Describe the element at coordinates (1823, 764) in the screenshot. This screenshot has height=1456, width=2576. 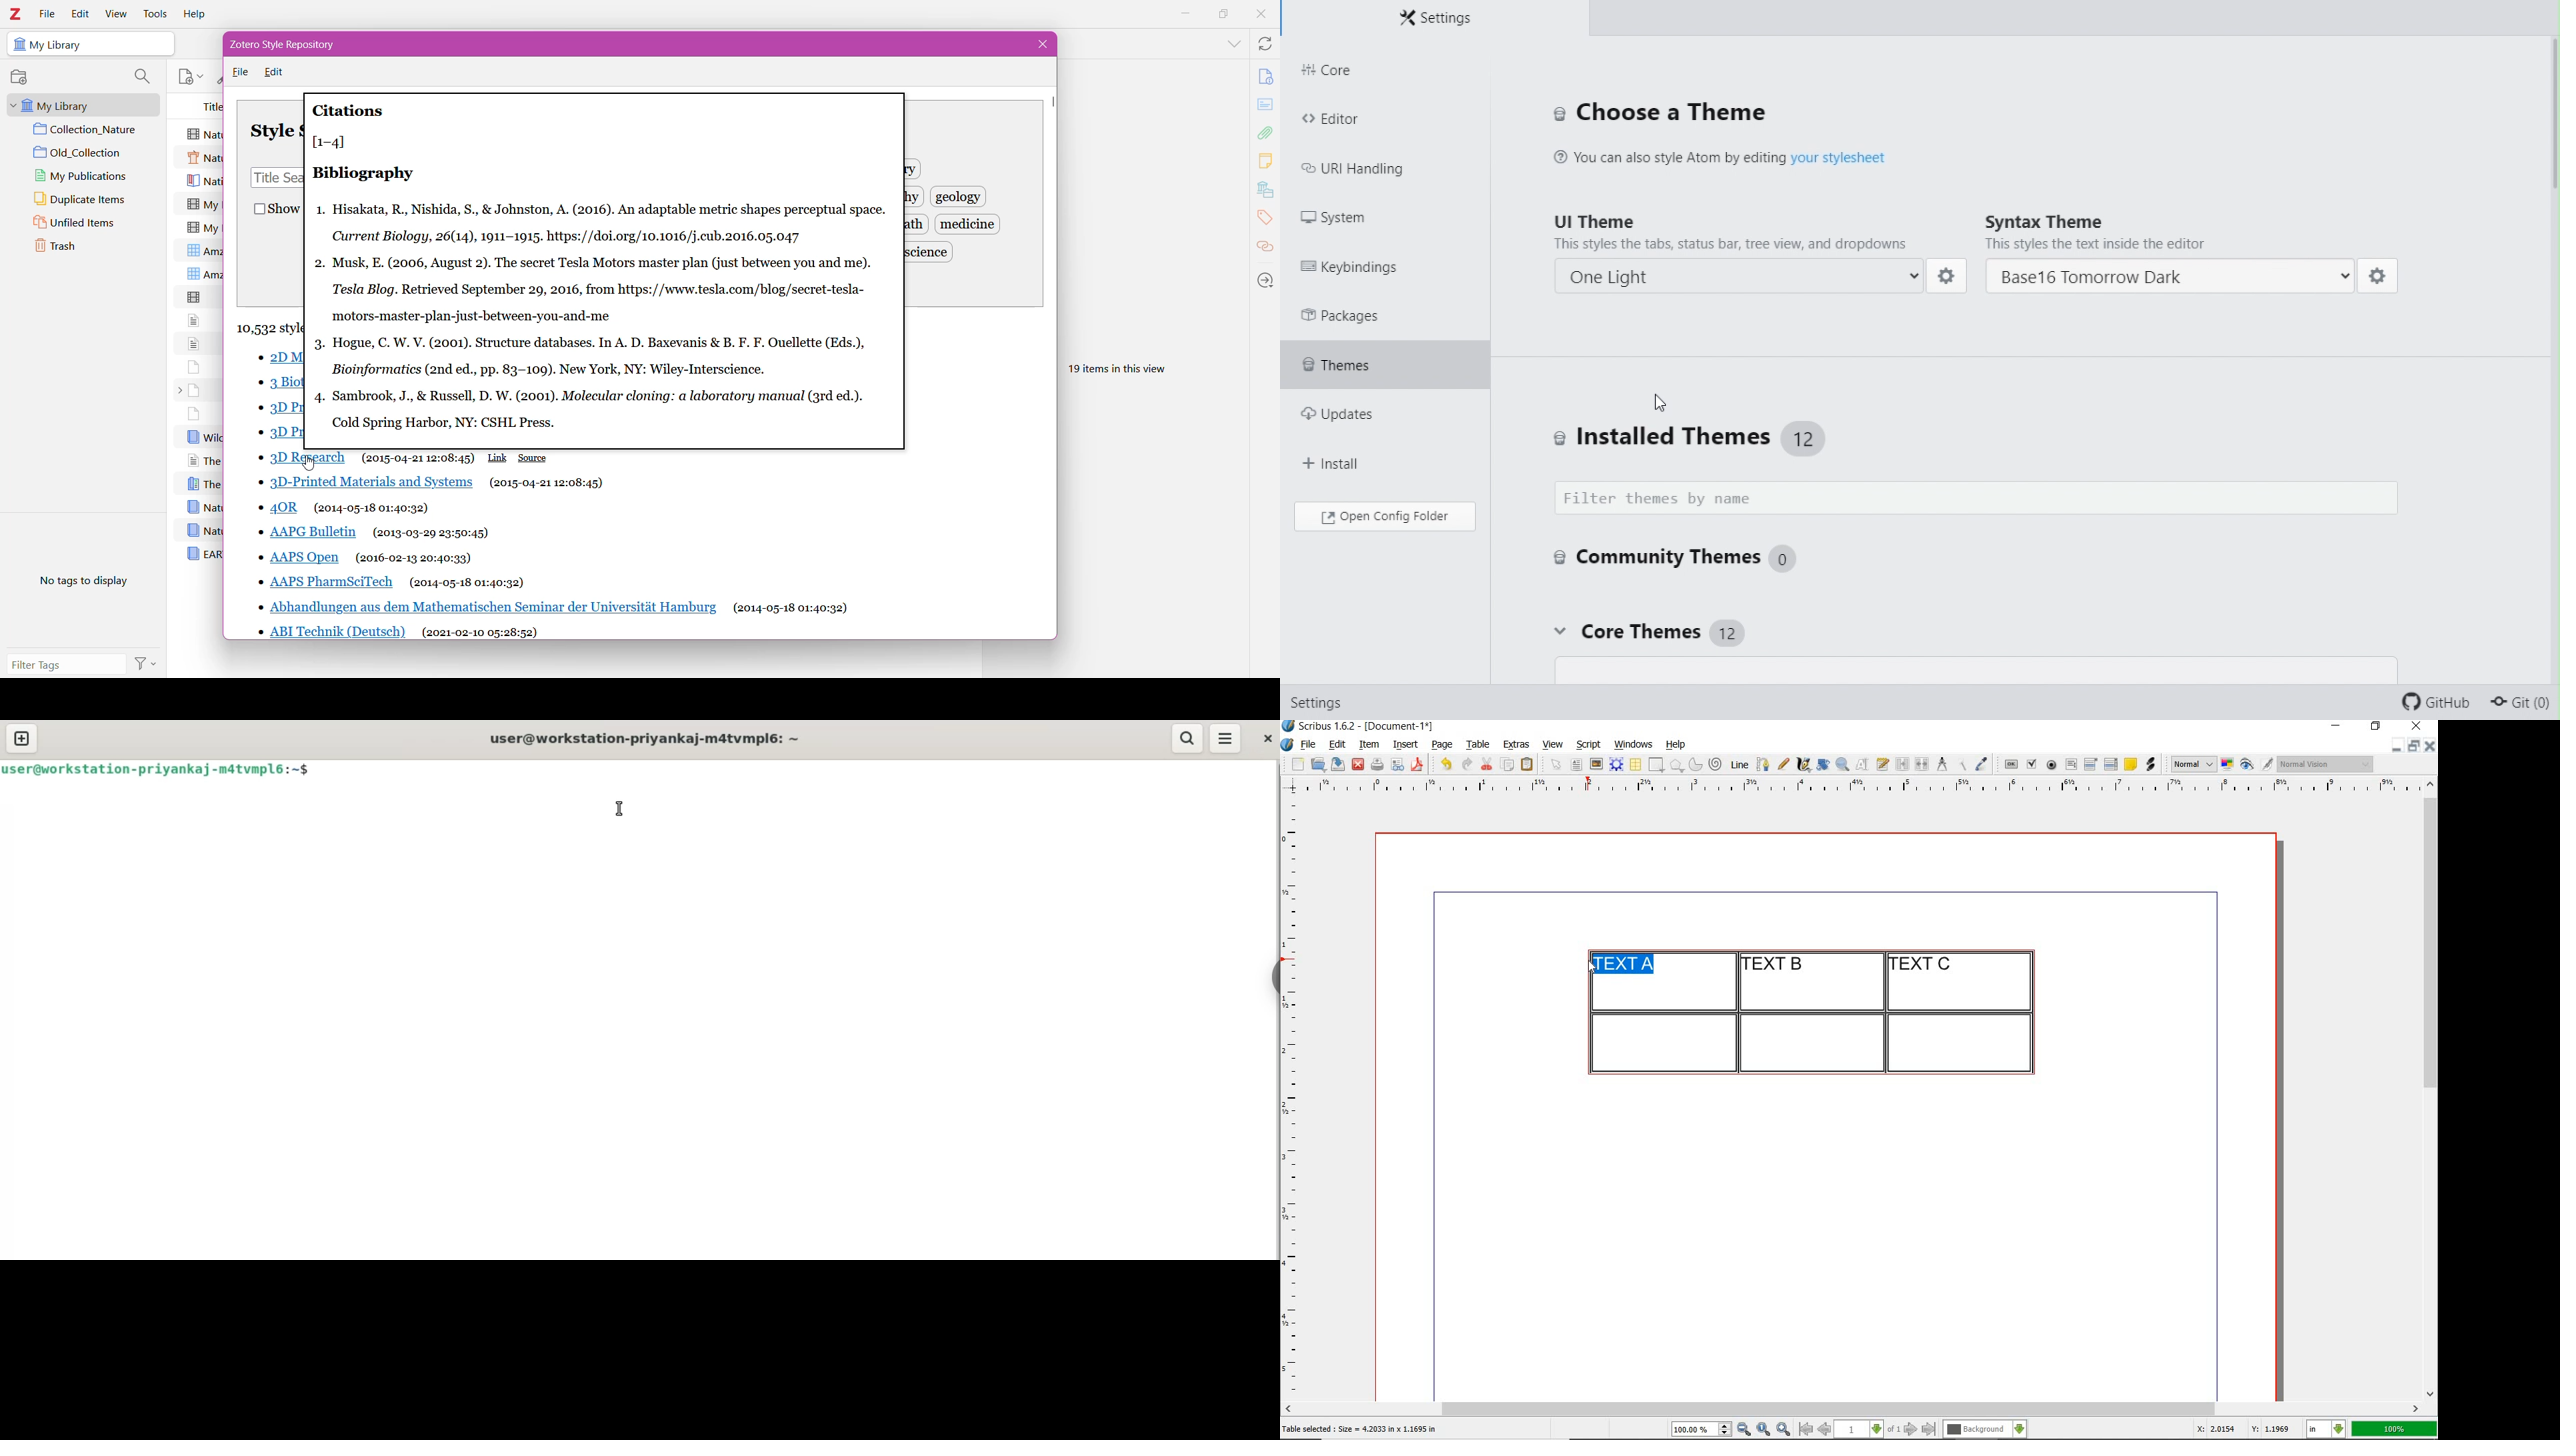
I see `rotate item` at that location.